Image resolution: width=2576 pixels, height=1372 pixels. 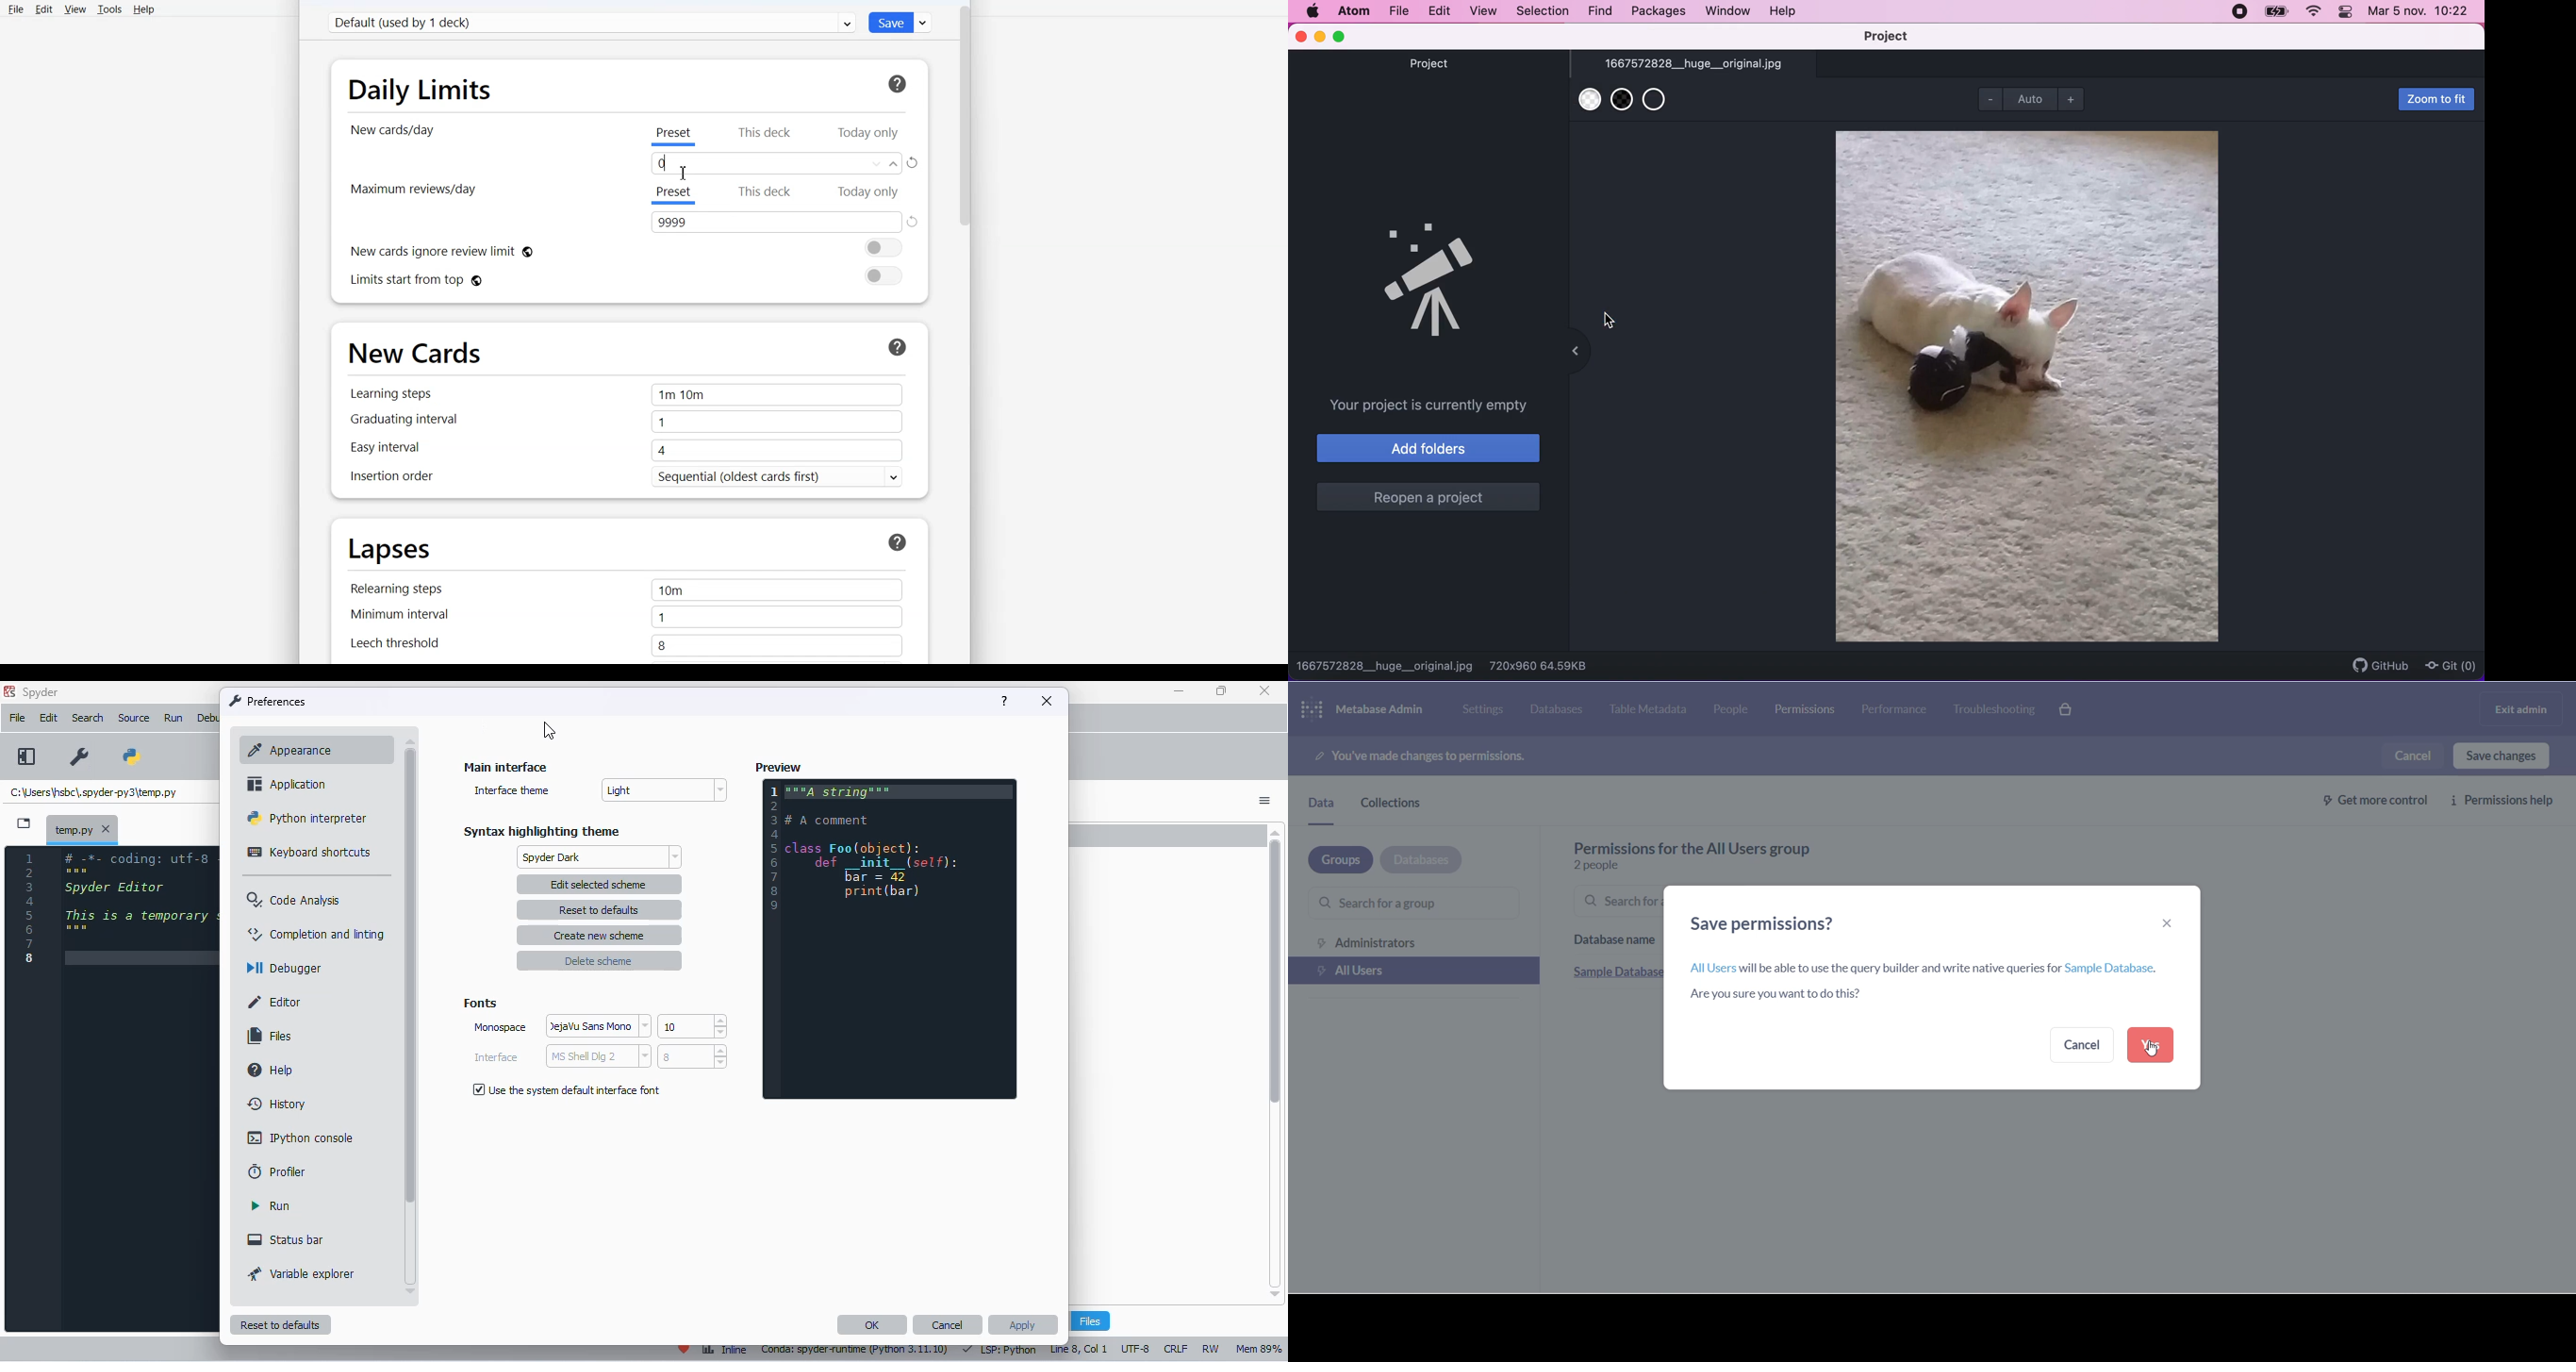 I want to click on This deck, so click(x=766, y=133).